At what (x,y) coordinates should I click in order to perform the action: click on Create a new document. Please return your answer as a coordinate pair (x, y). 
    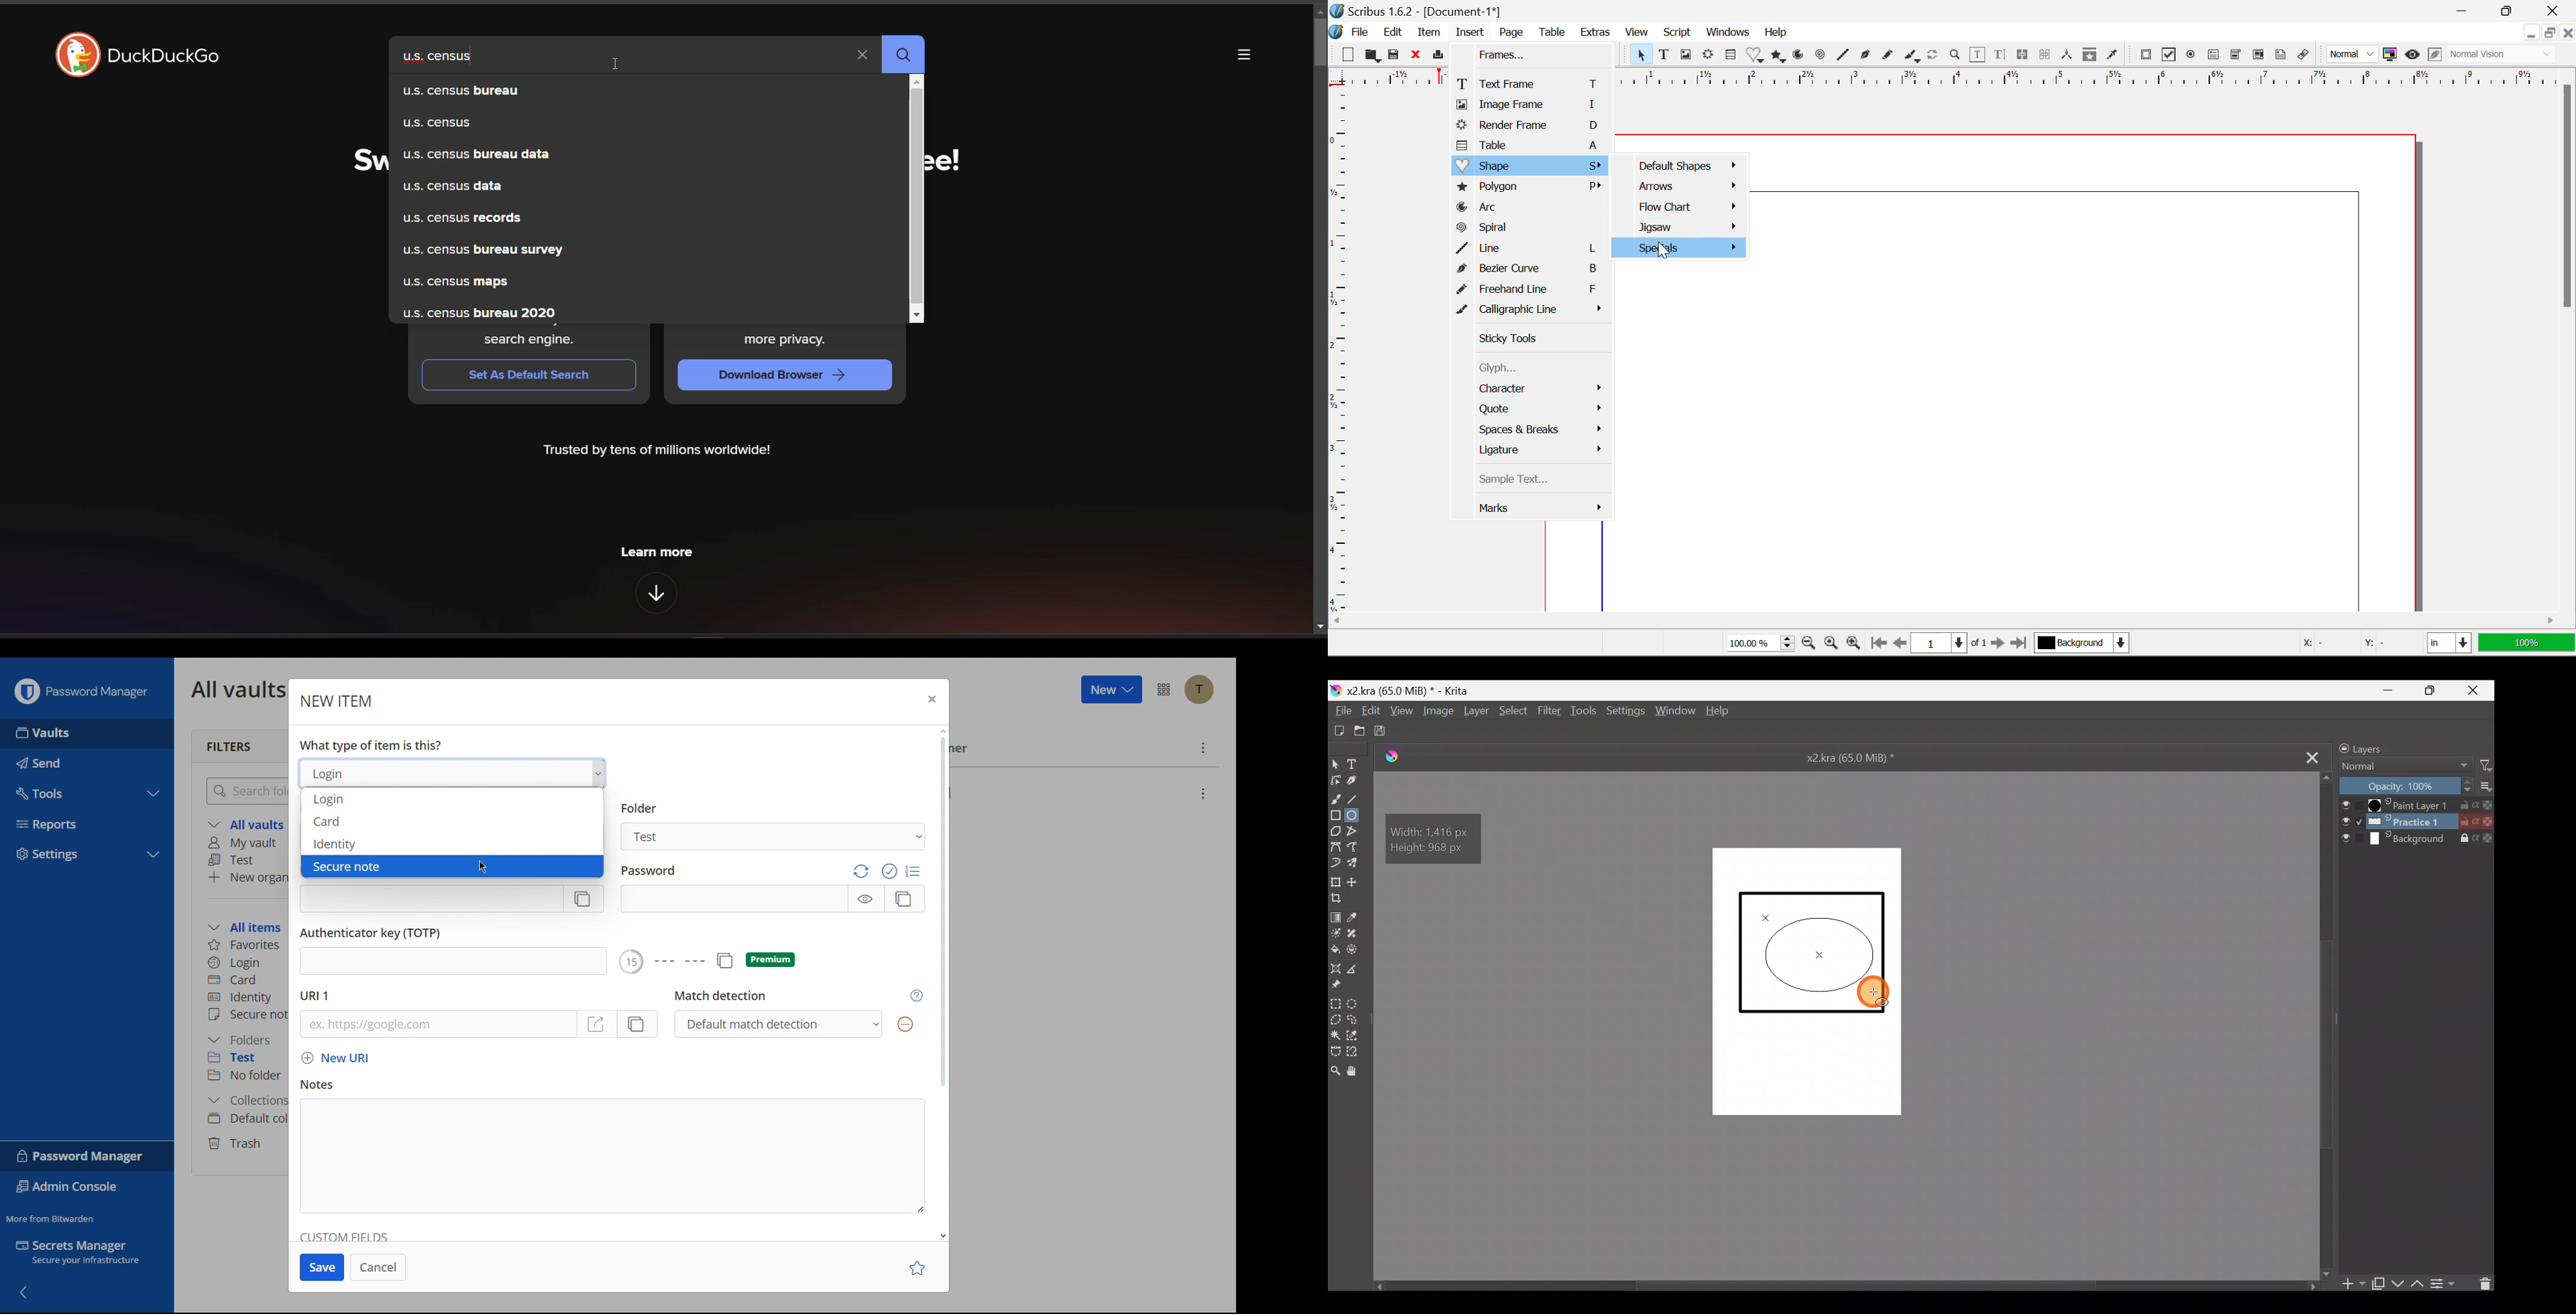
    Looking at the image, I should click on (1339, 728).